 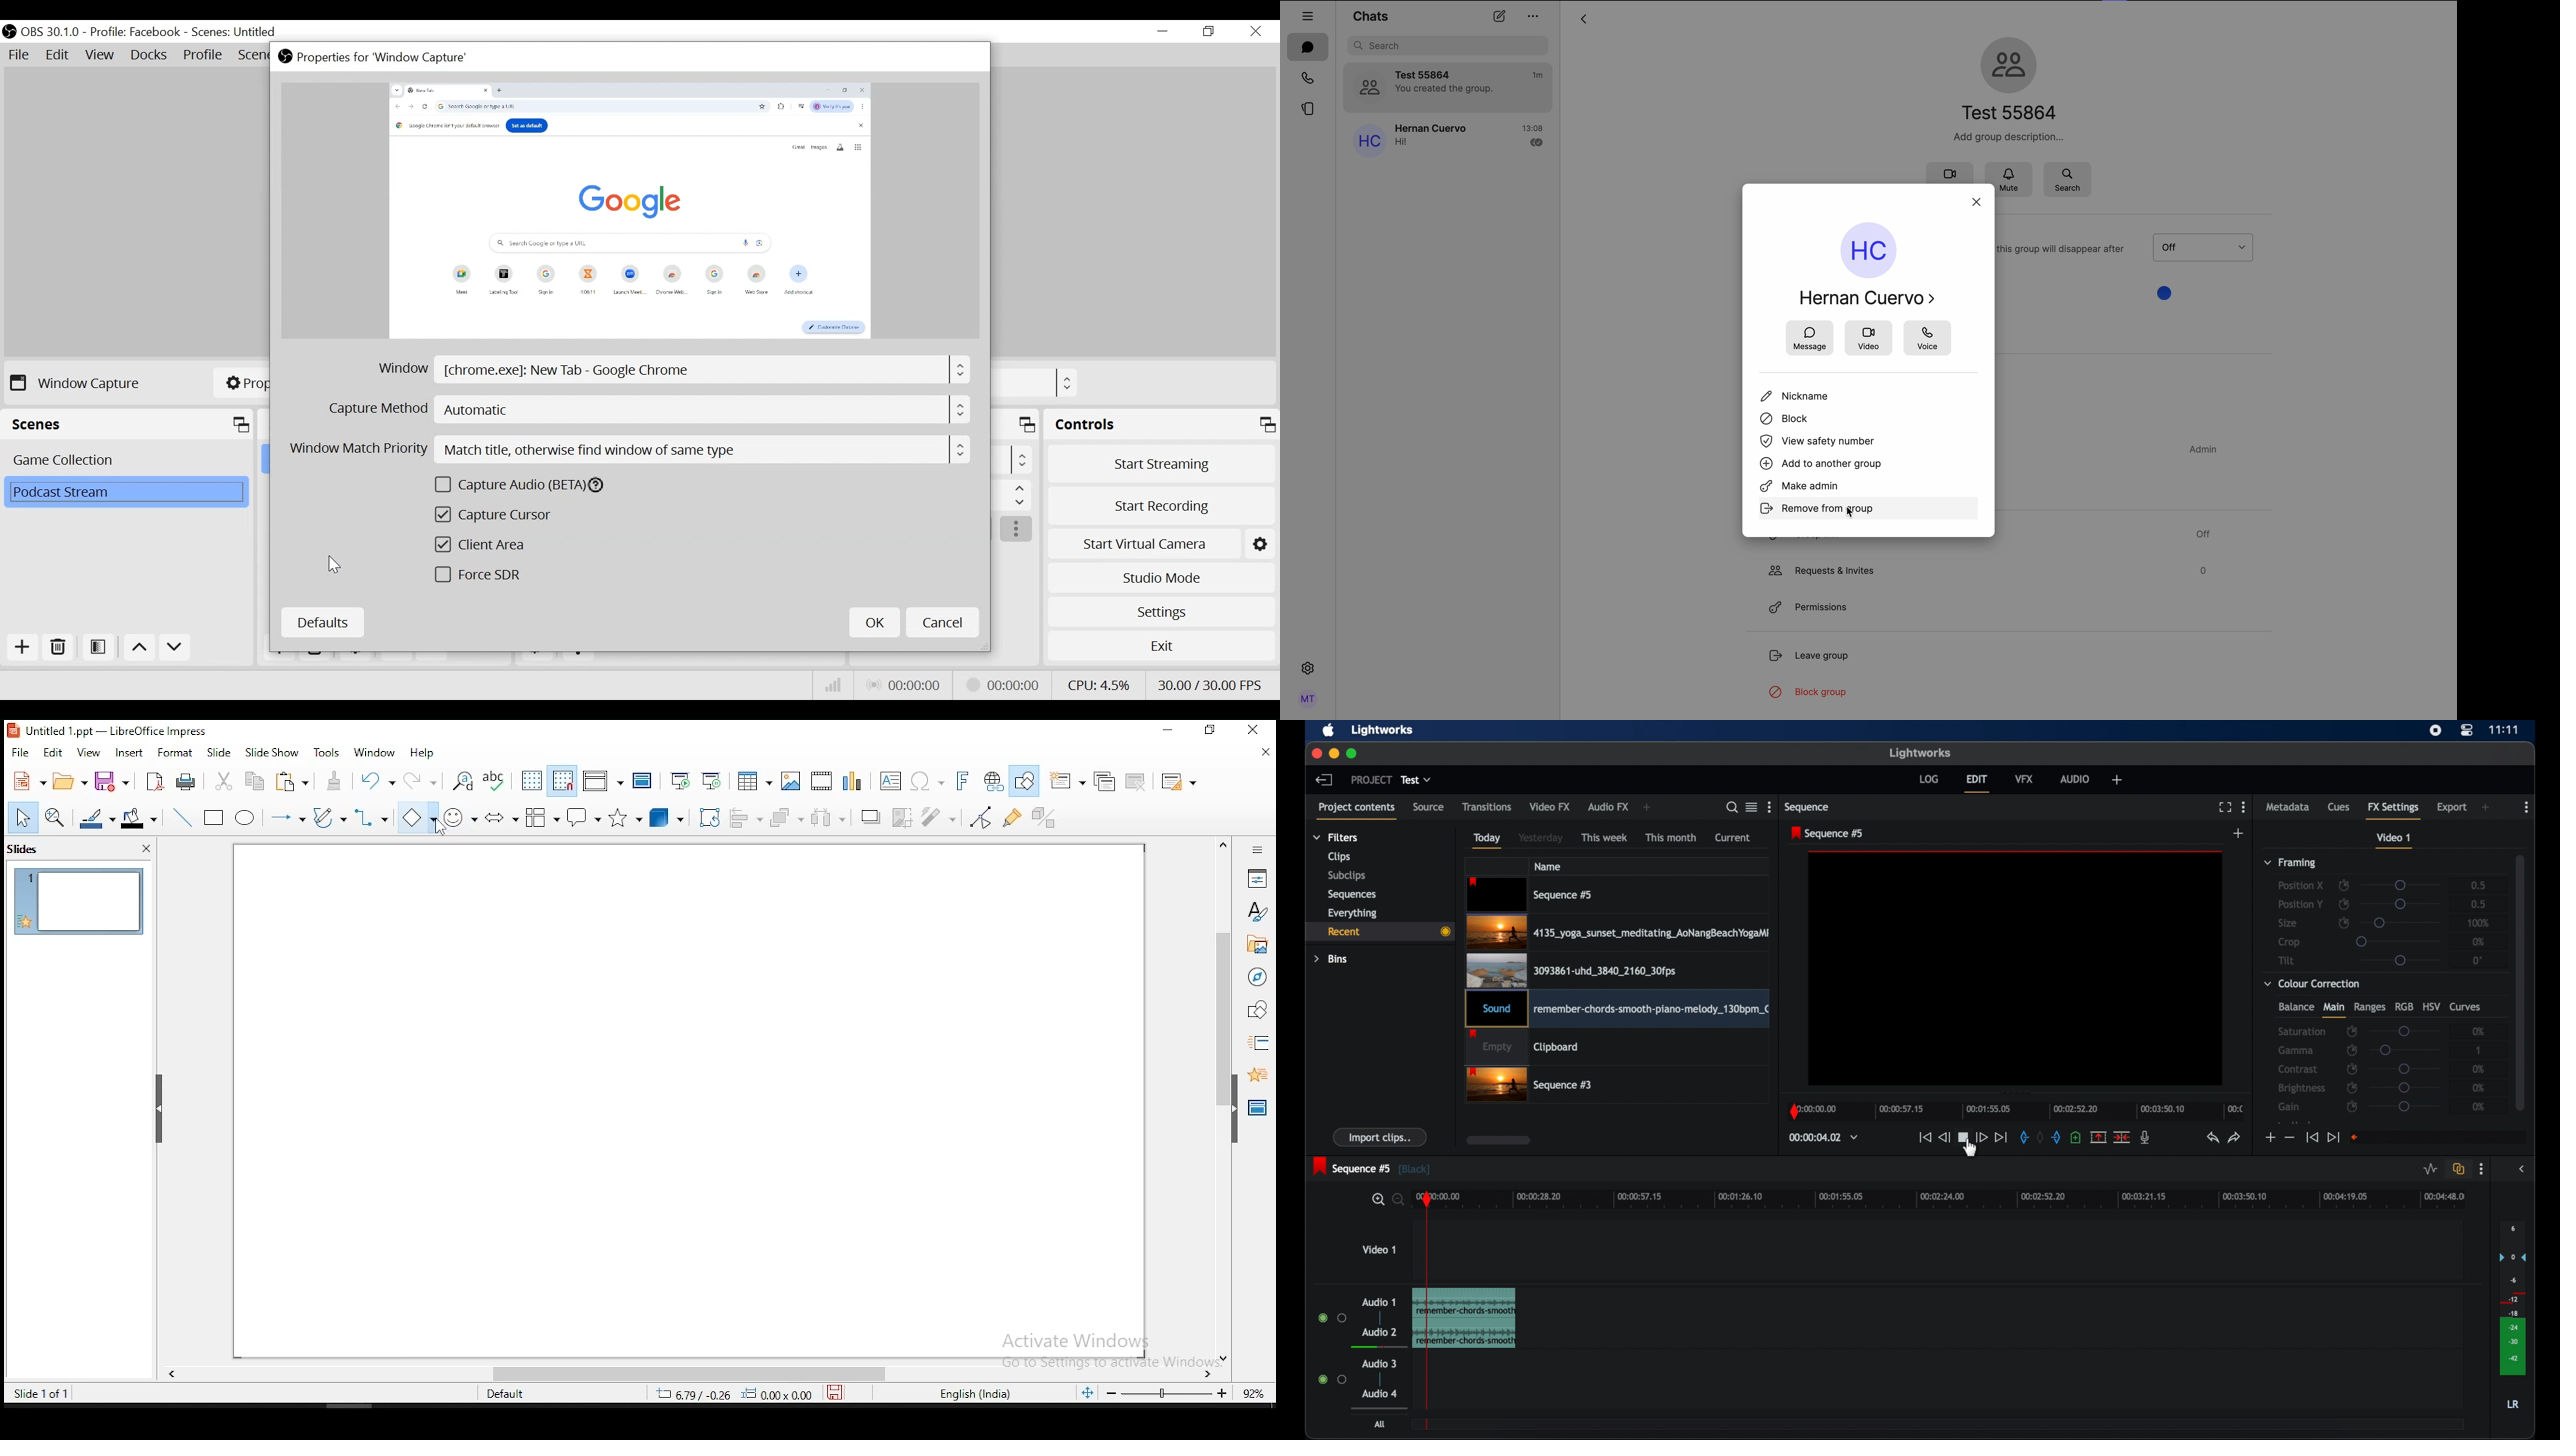 What do you see at coordinates (2395, 841) in the screenshot?
I see `video 1` at bounding box center [2395, 841].